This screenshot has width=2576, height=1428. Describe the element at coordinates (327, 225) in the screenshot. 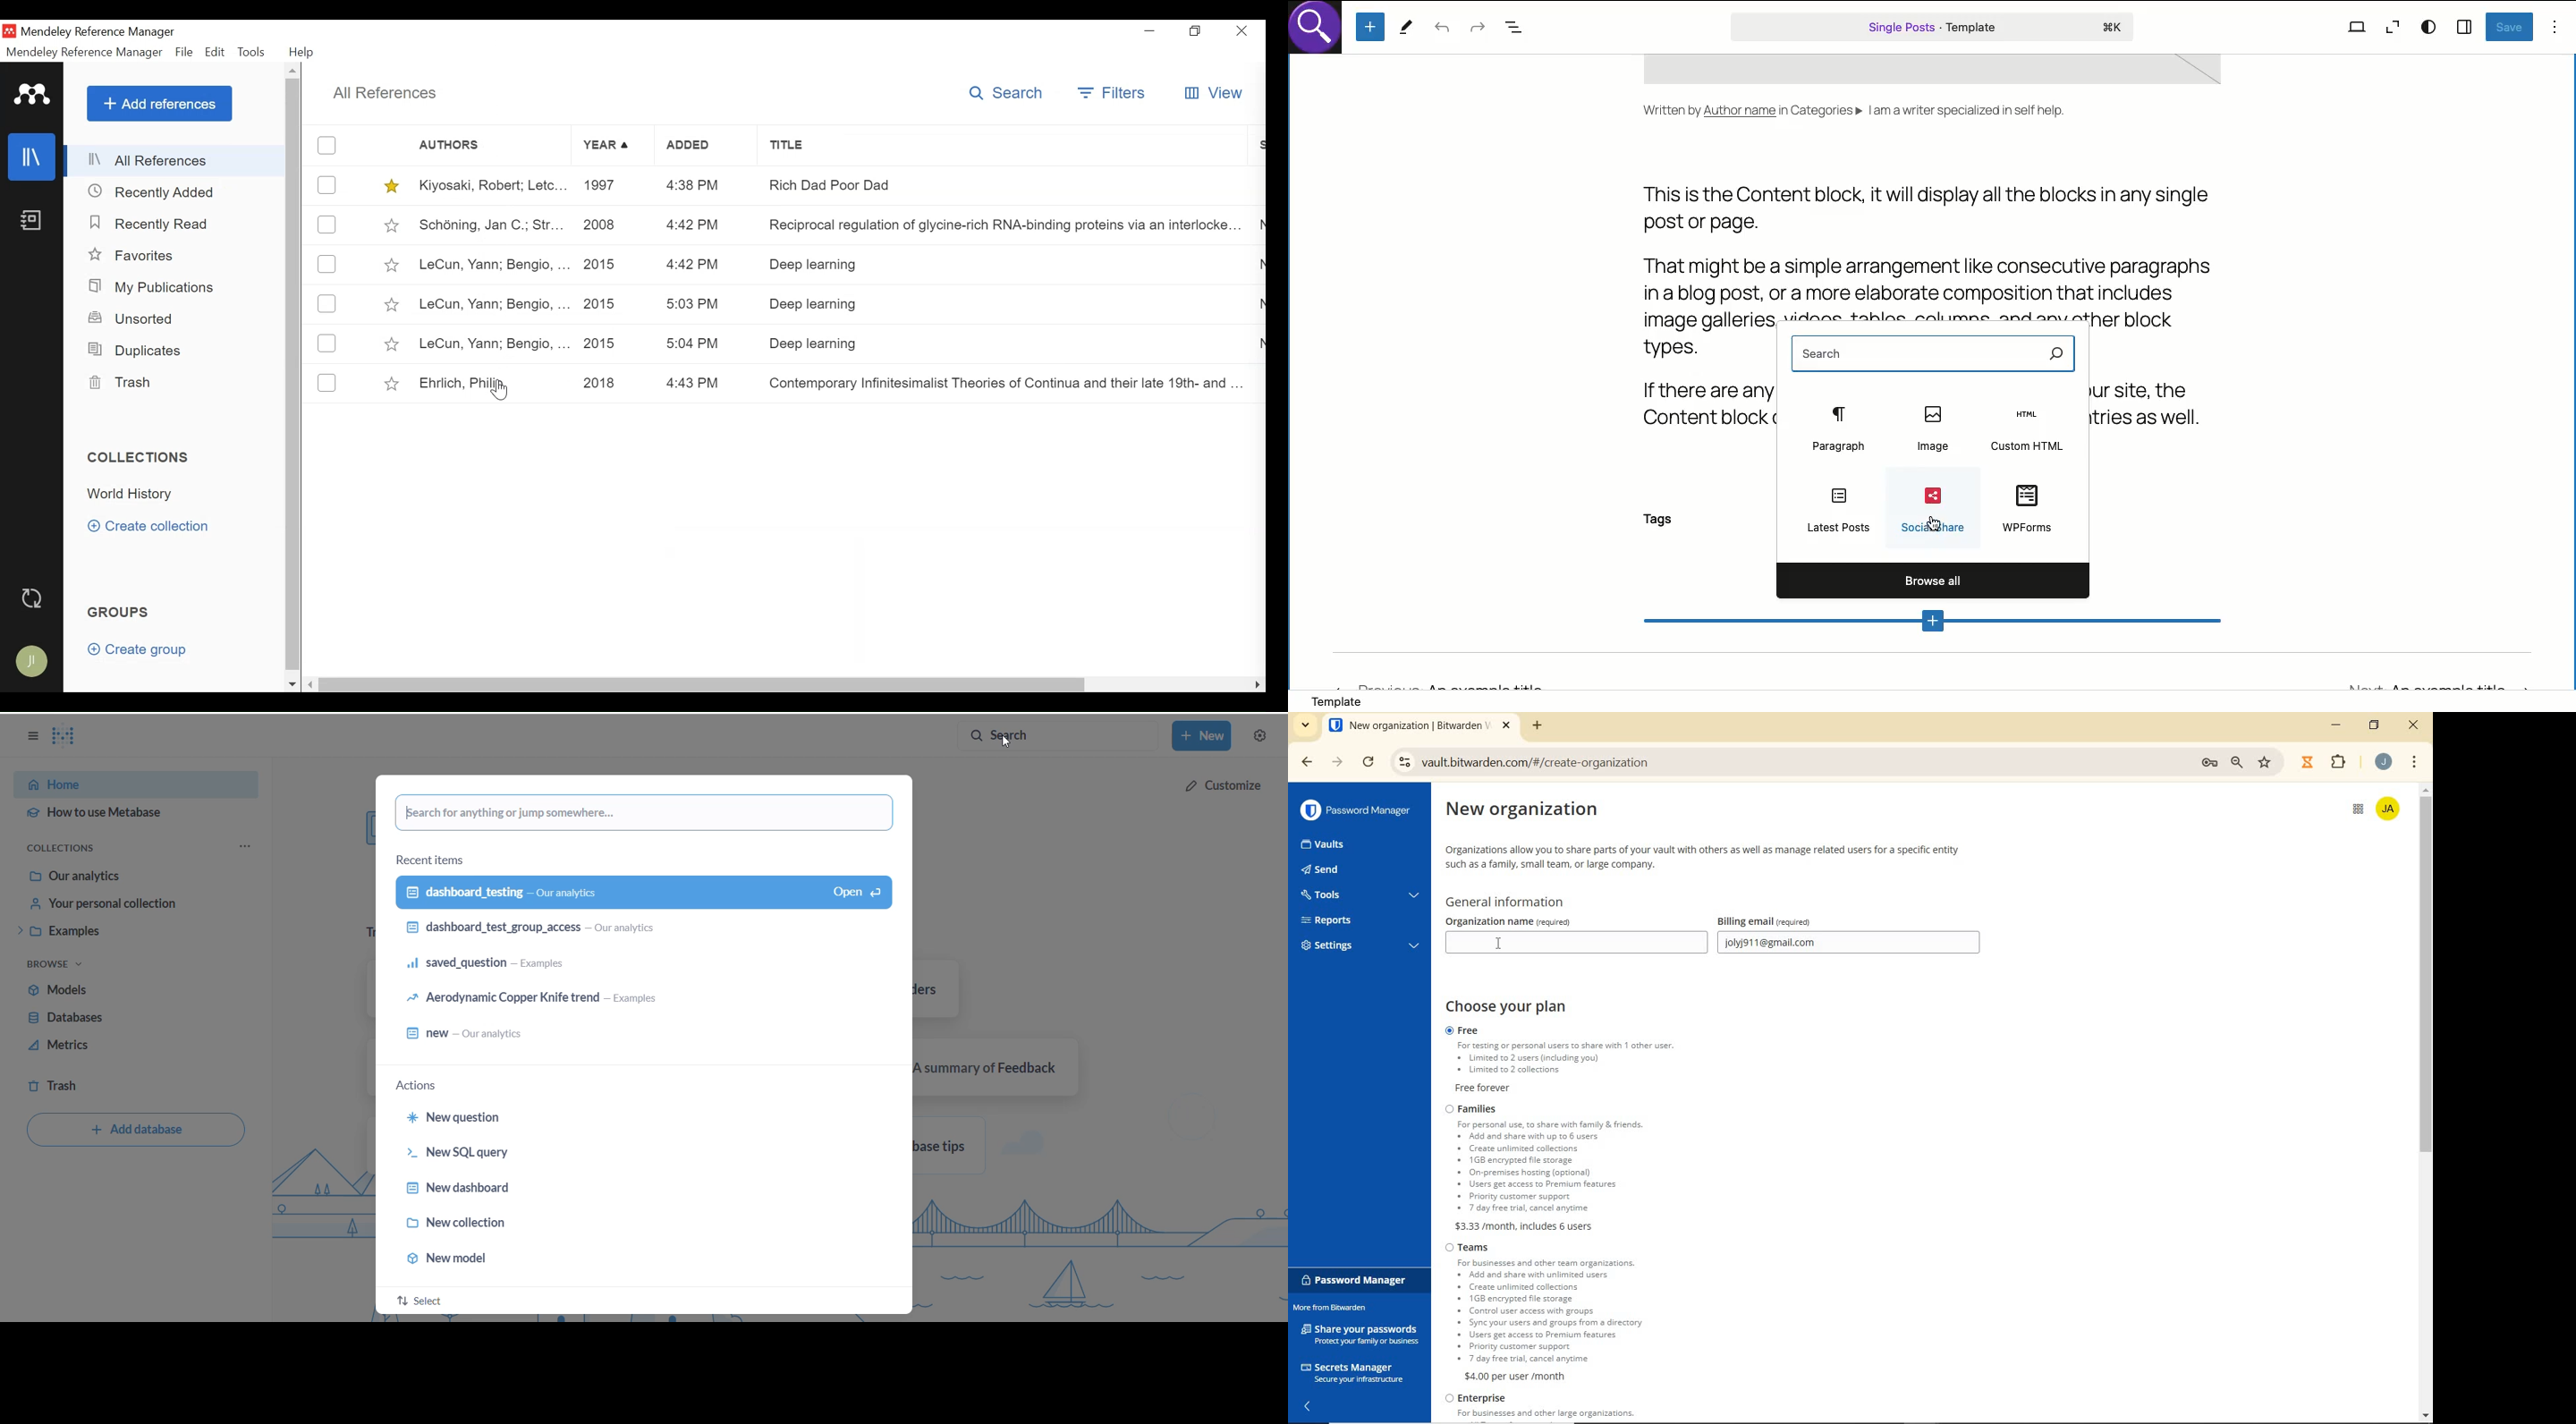

I see `(un)Select` at that location.